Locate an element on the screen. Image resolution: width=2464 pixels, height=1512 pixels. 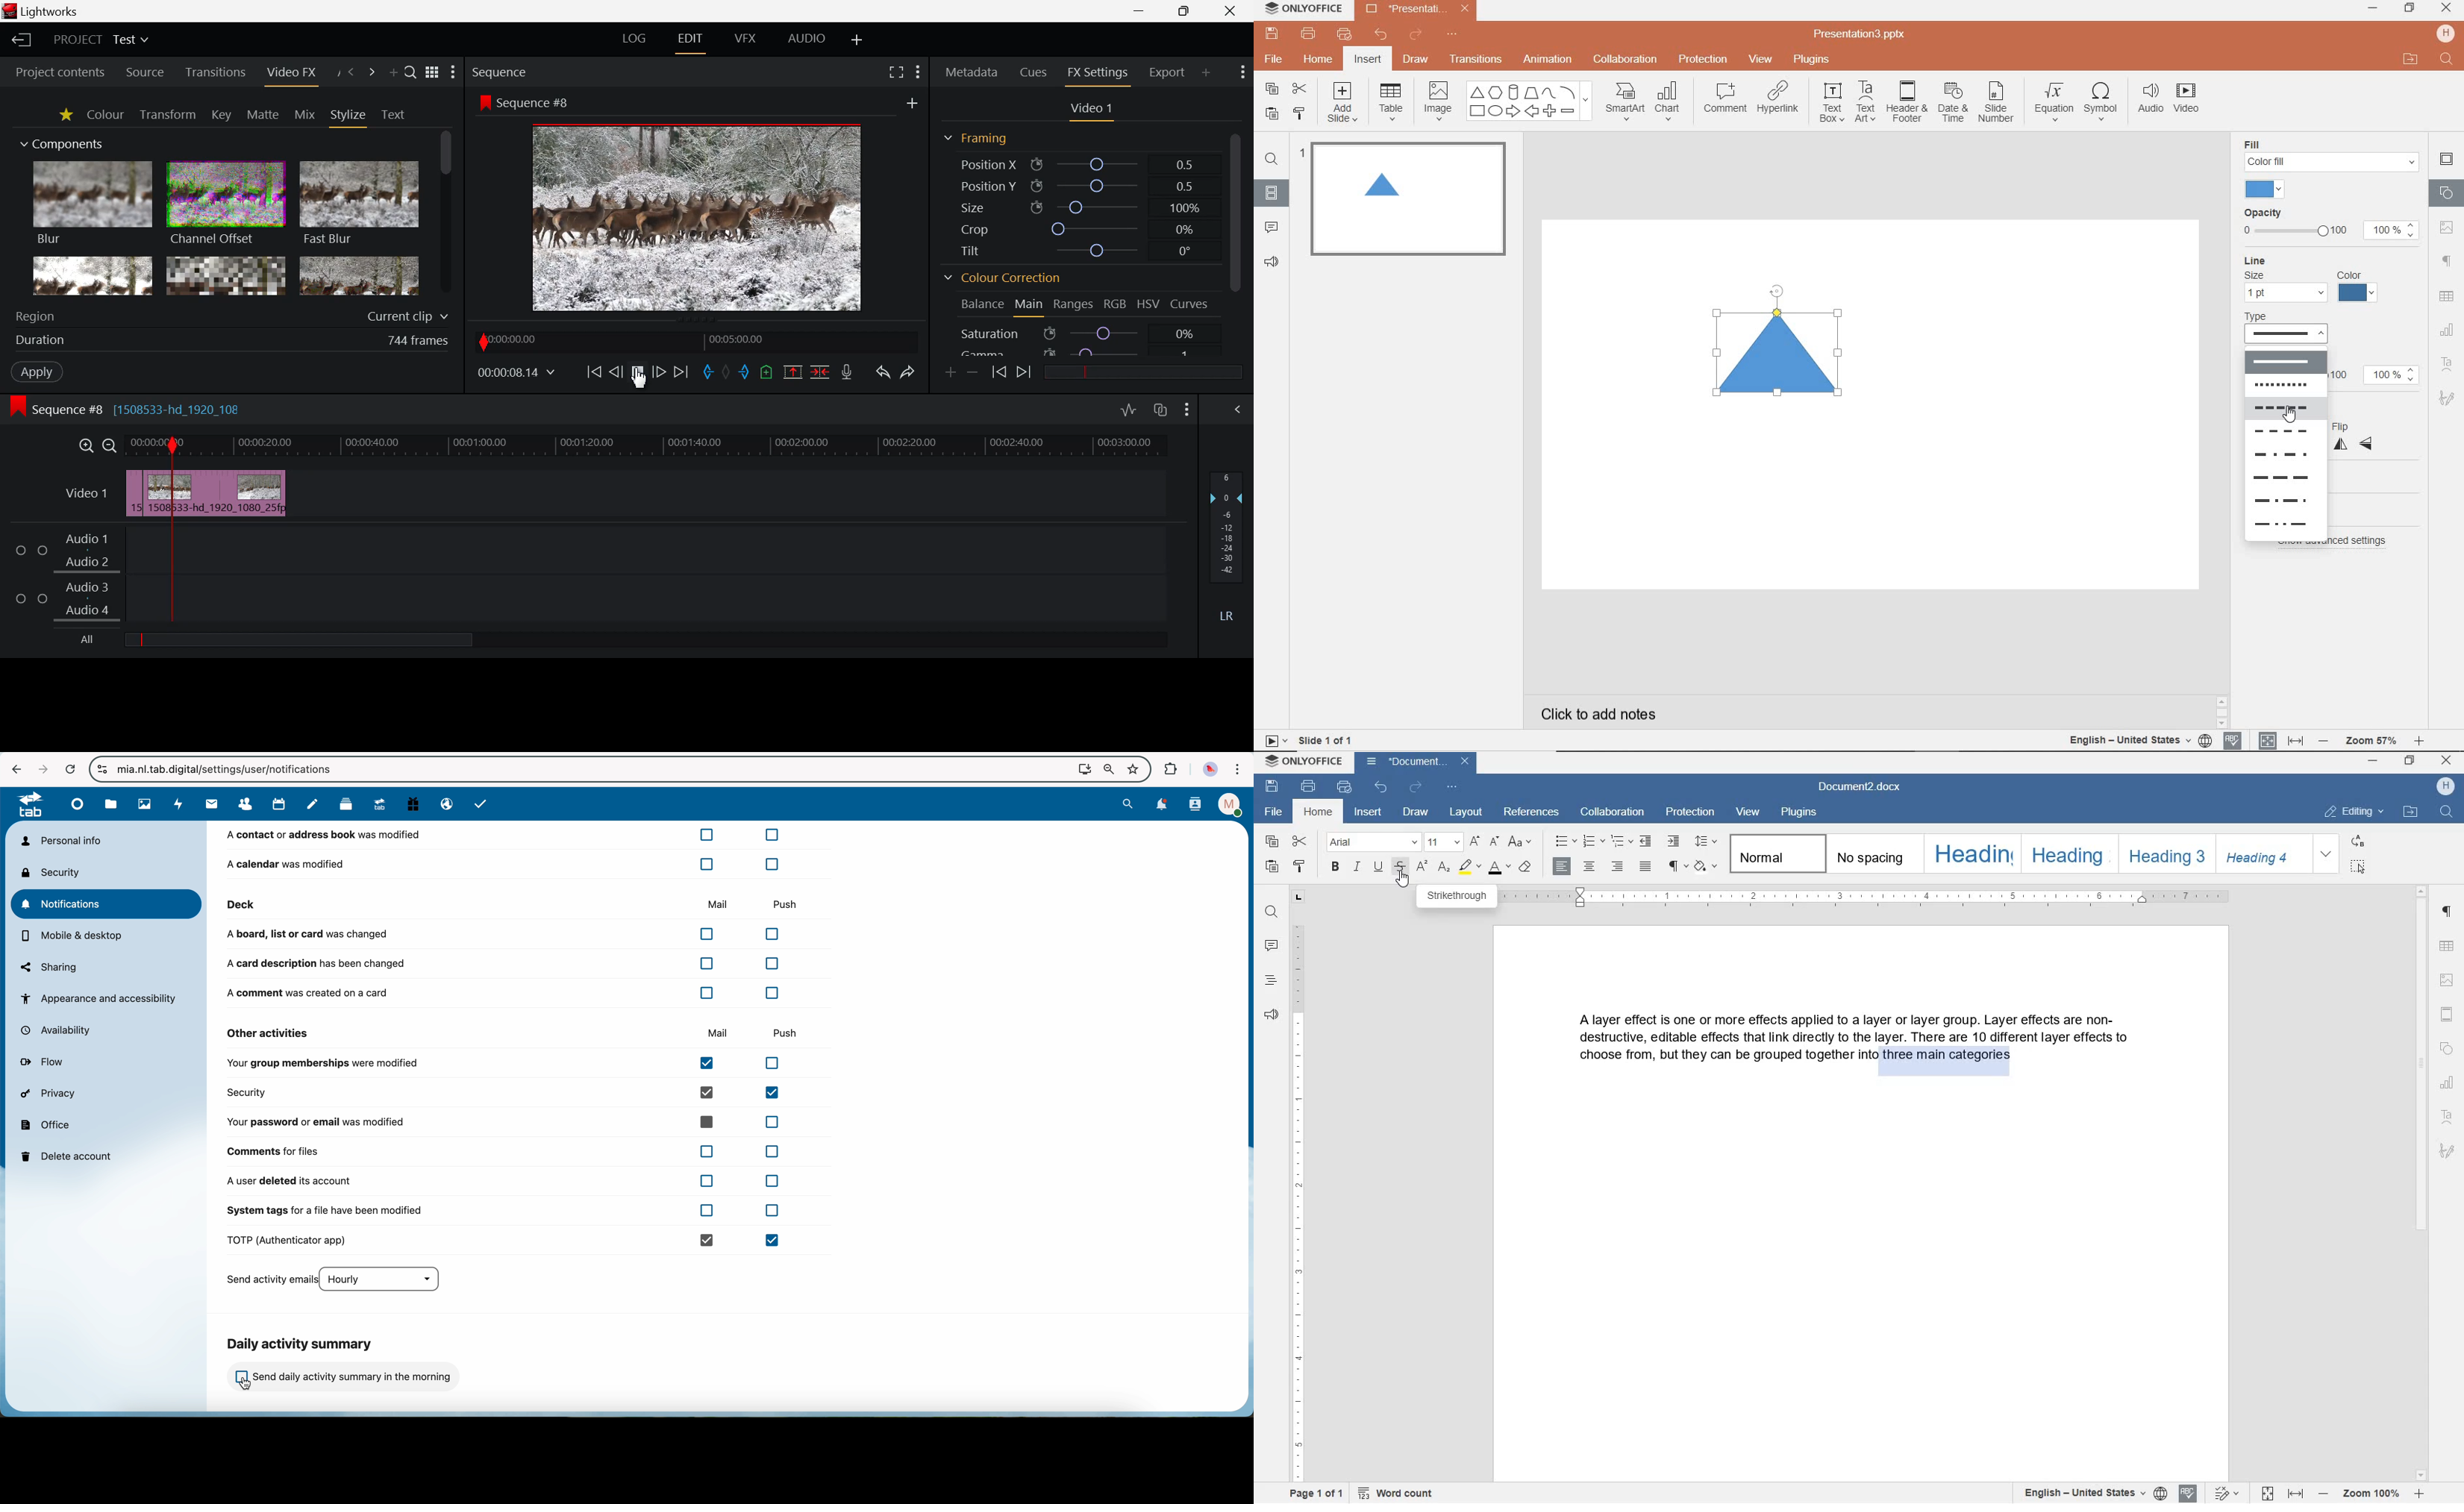
CURSOR is located at coordinates (1403, 880).